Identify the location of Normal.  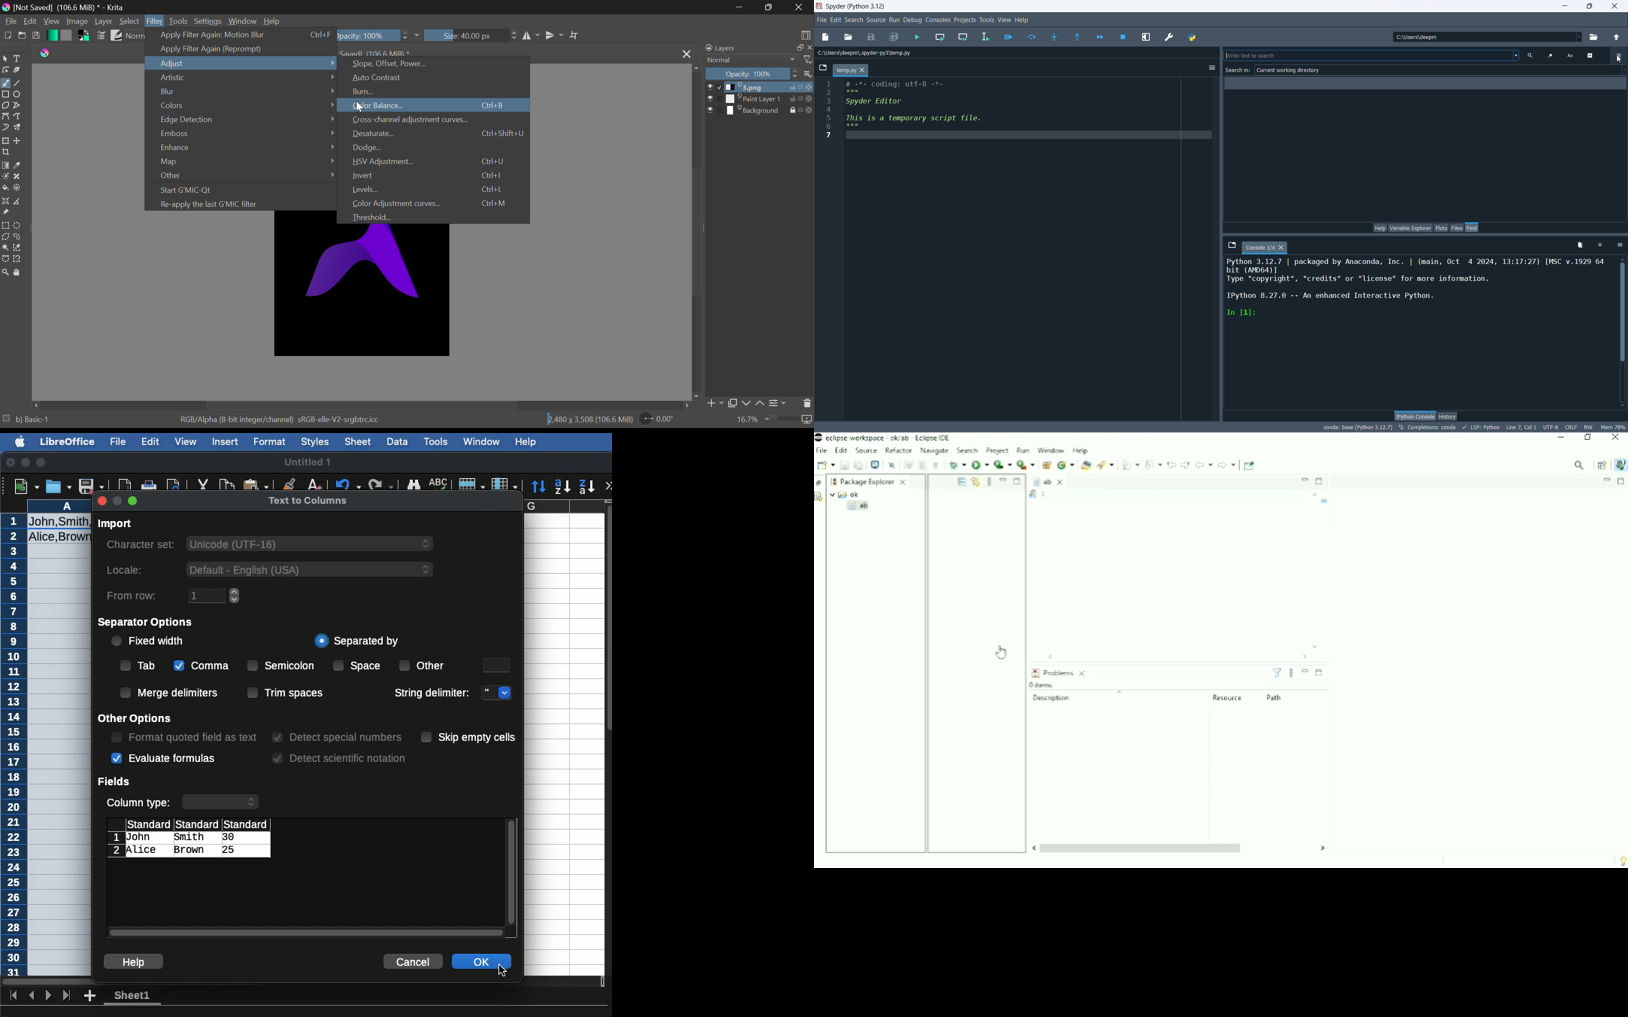
(751, 60).